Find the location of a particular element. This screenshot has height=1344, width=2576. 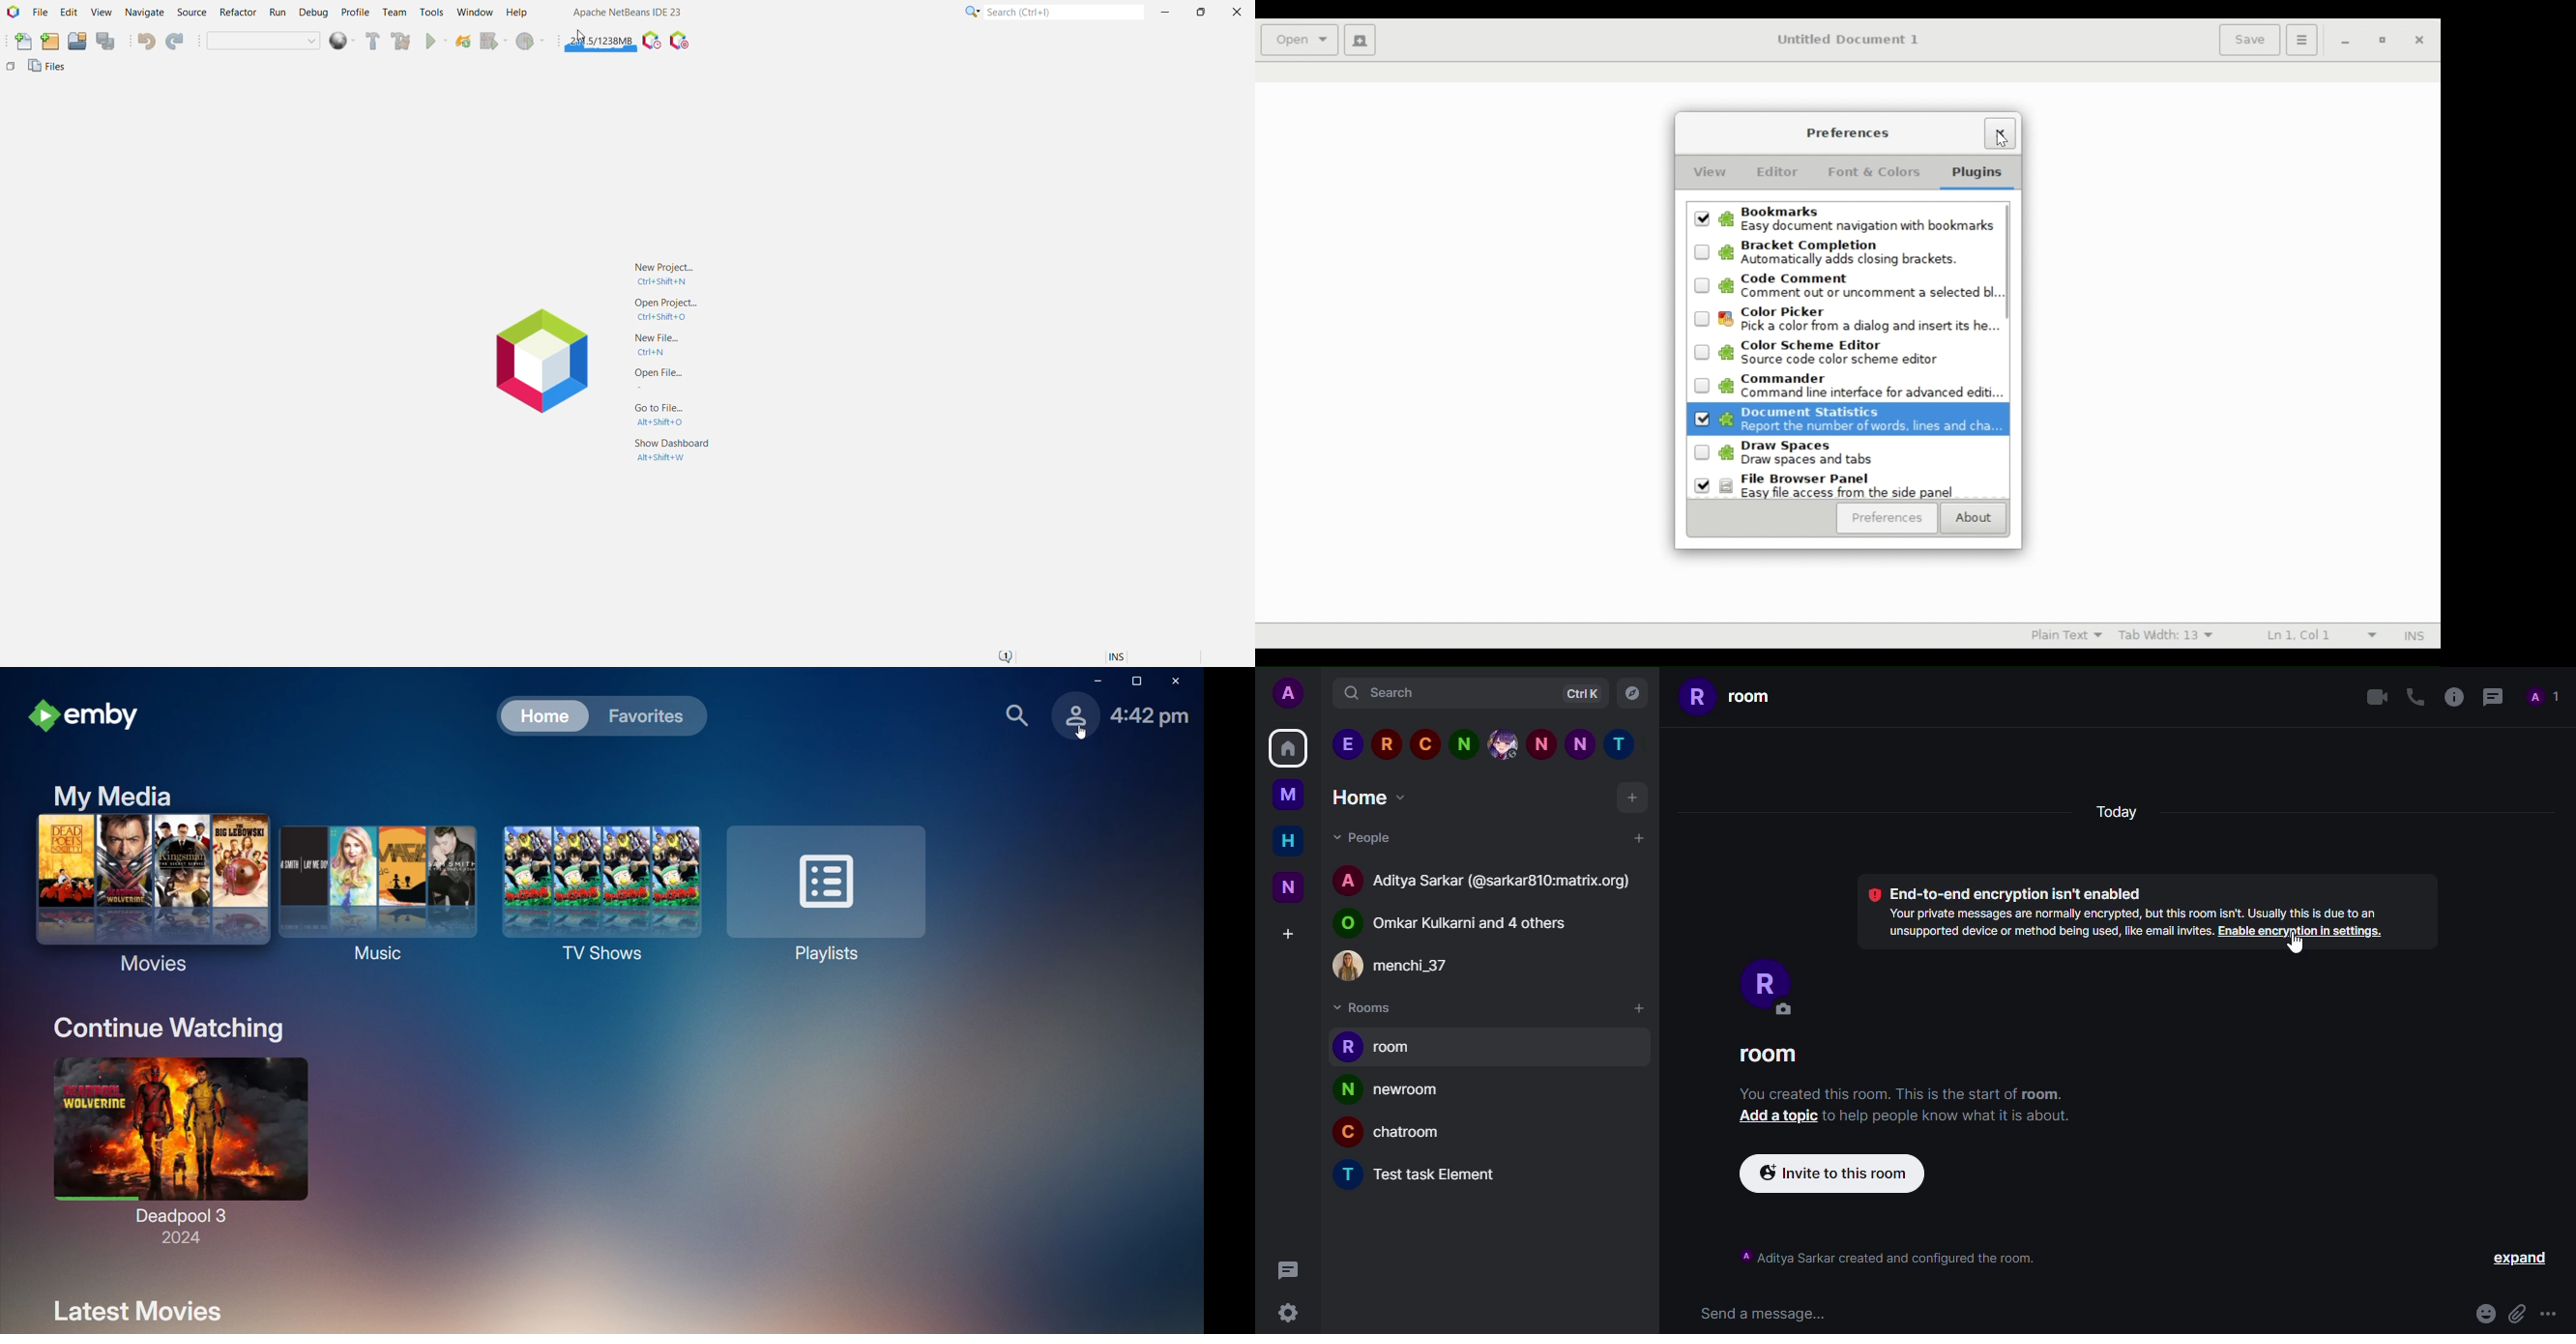

 is located at coordinates (10, 69).